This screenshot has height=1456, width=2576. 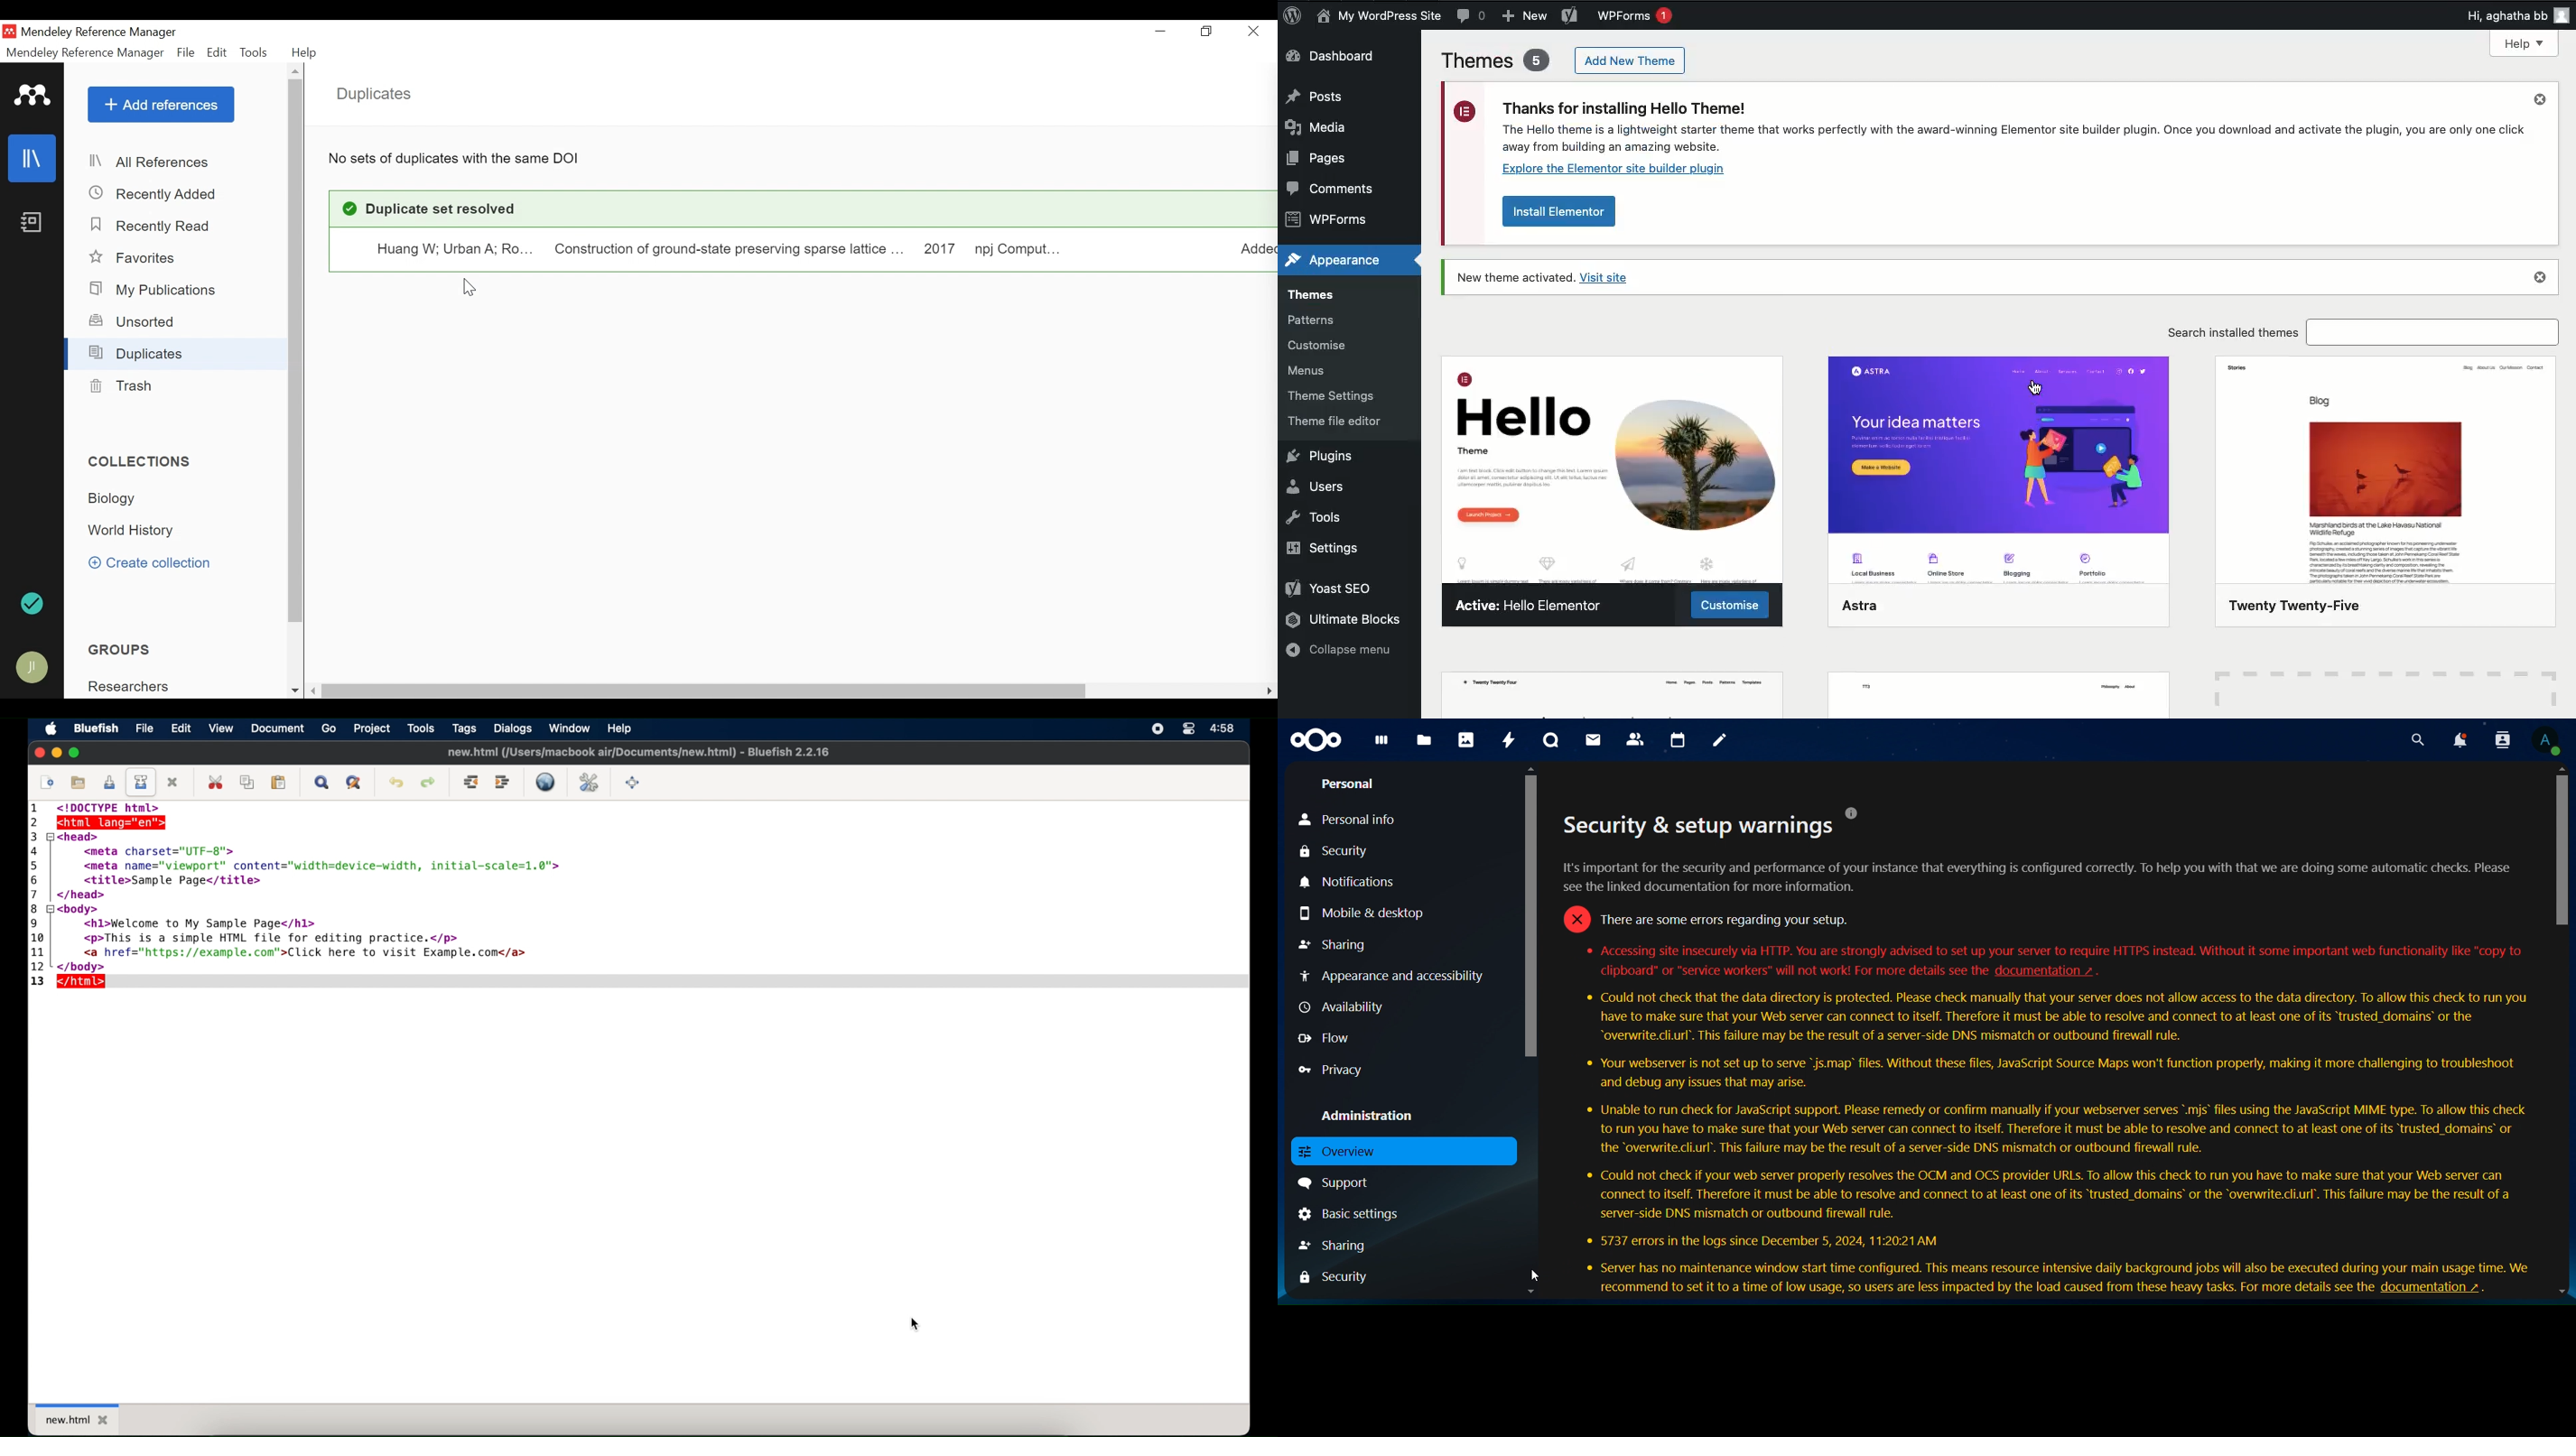 I want to click on notifications, so click(x=1353, y=881).